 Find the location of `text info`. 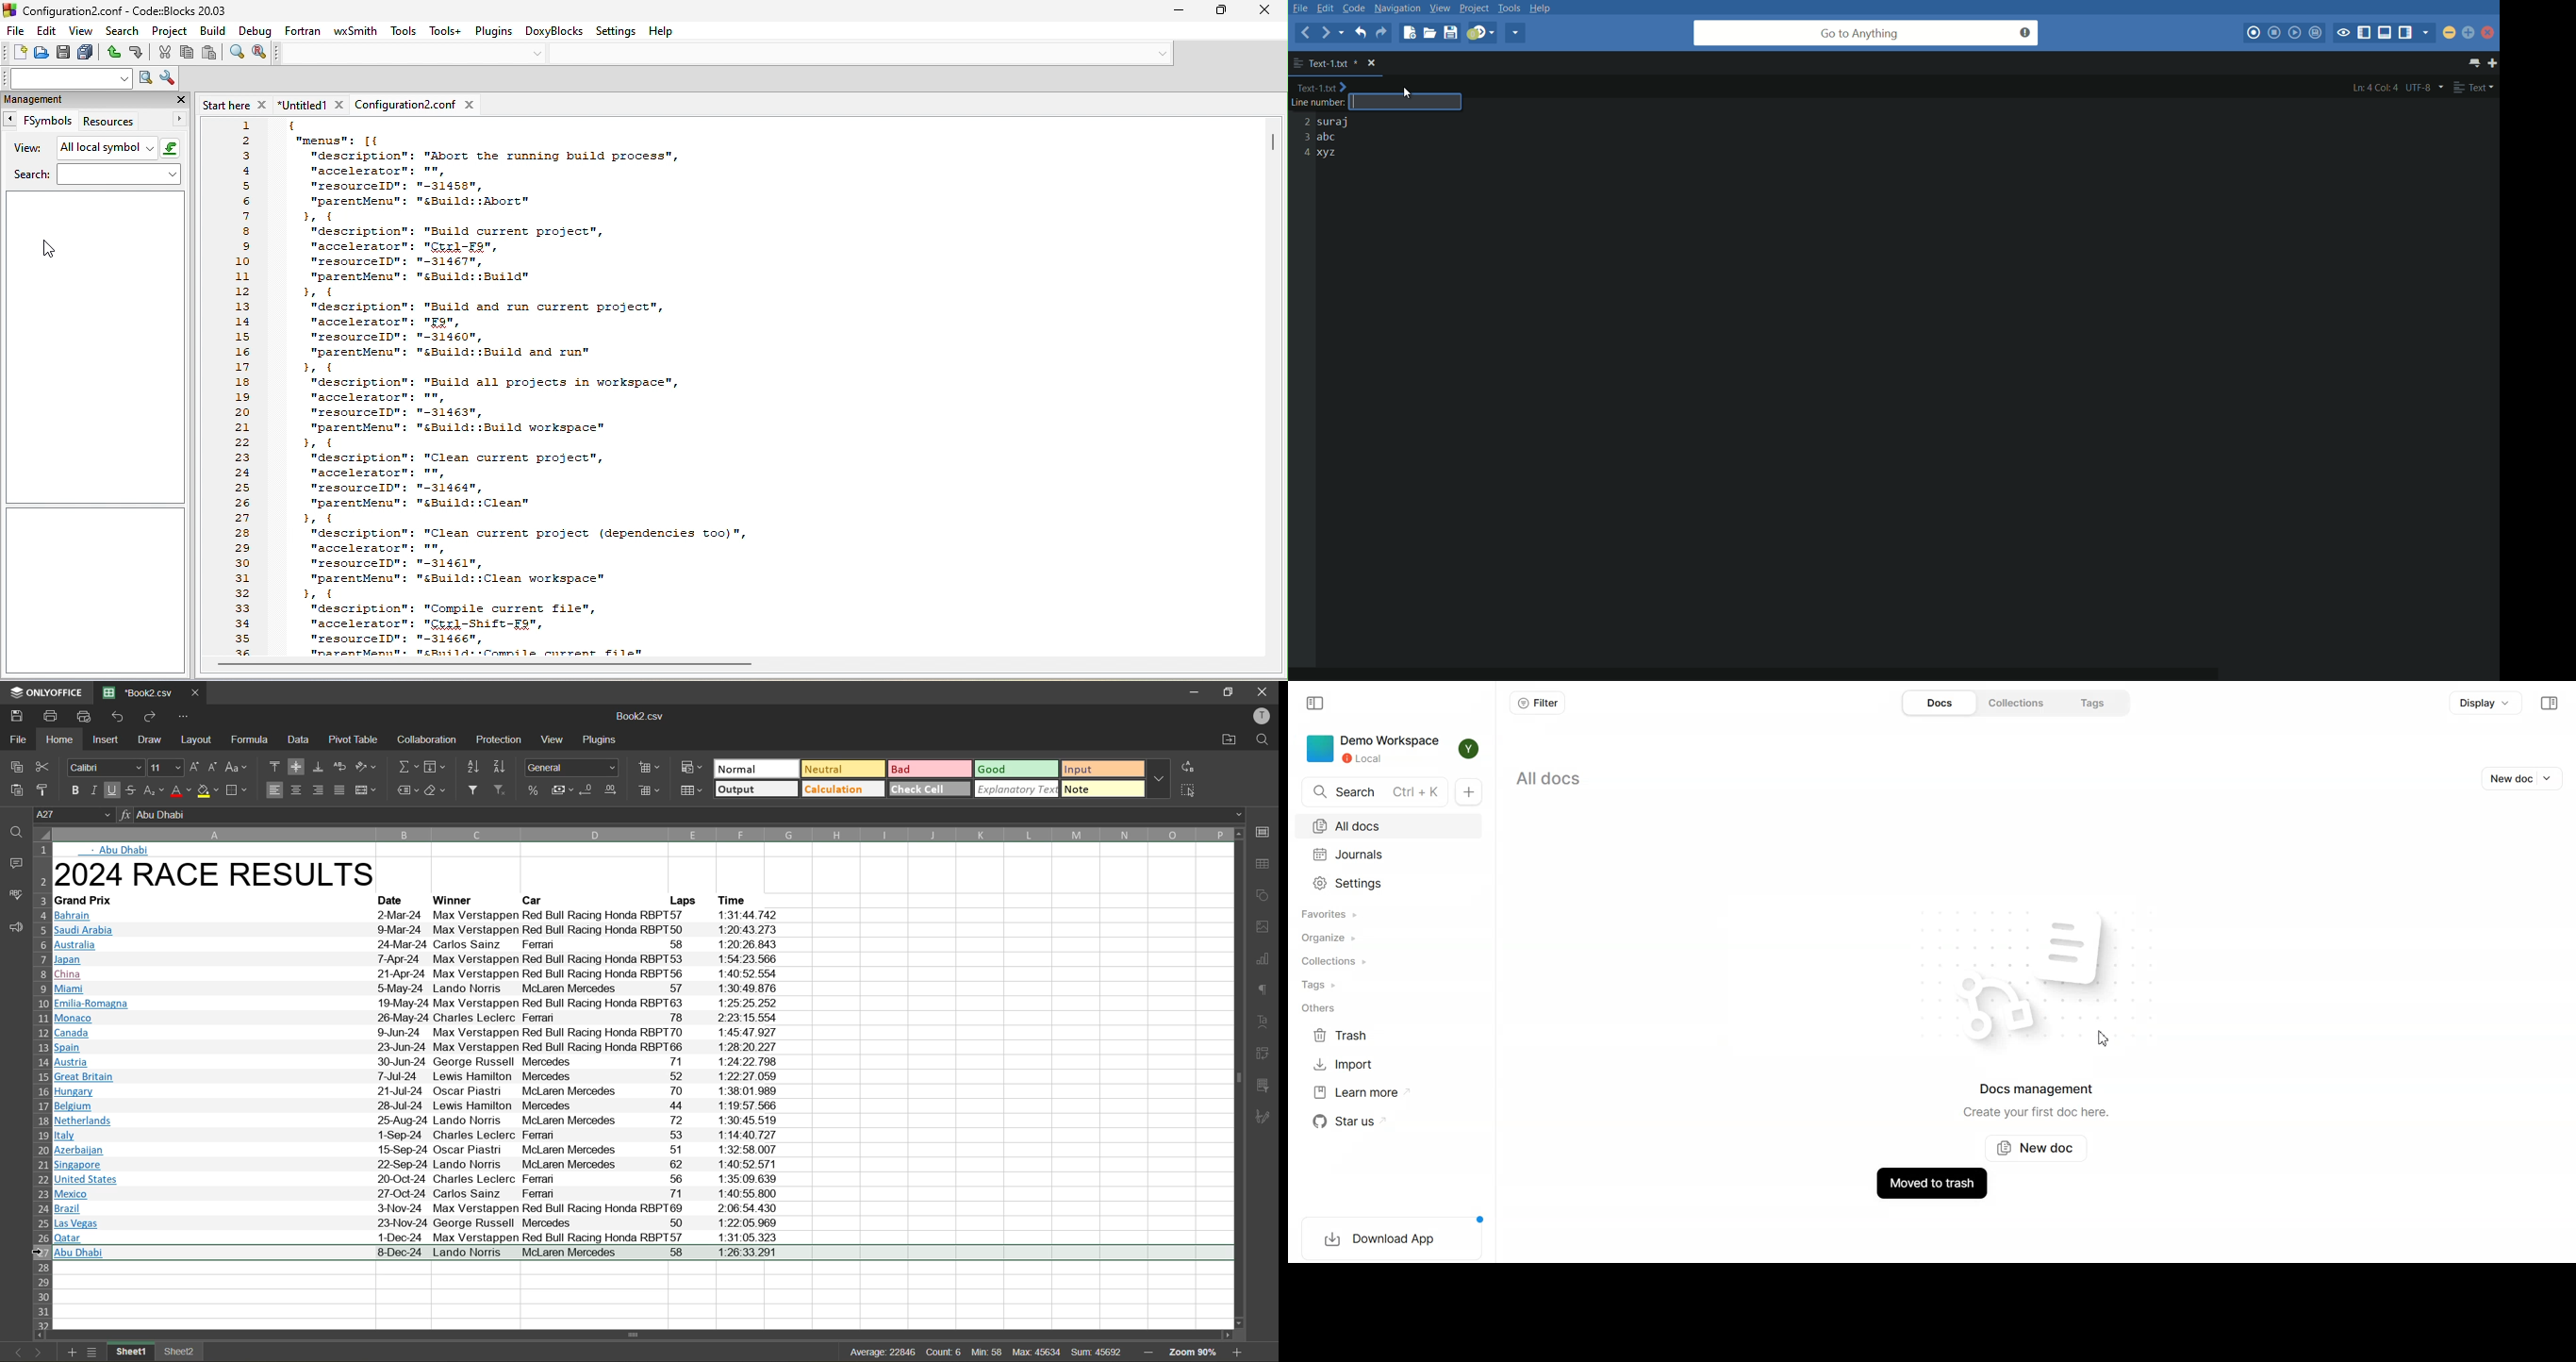

text info is located at coordinates (414, 1223).